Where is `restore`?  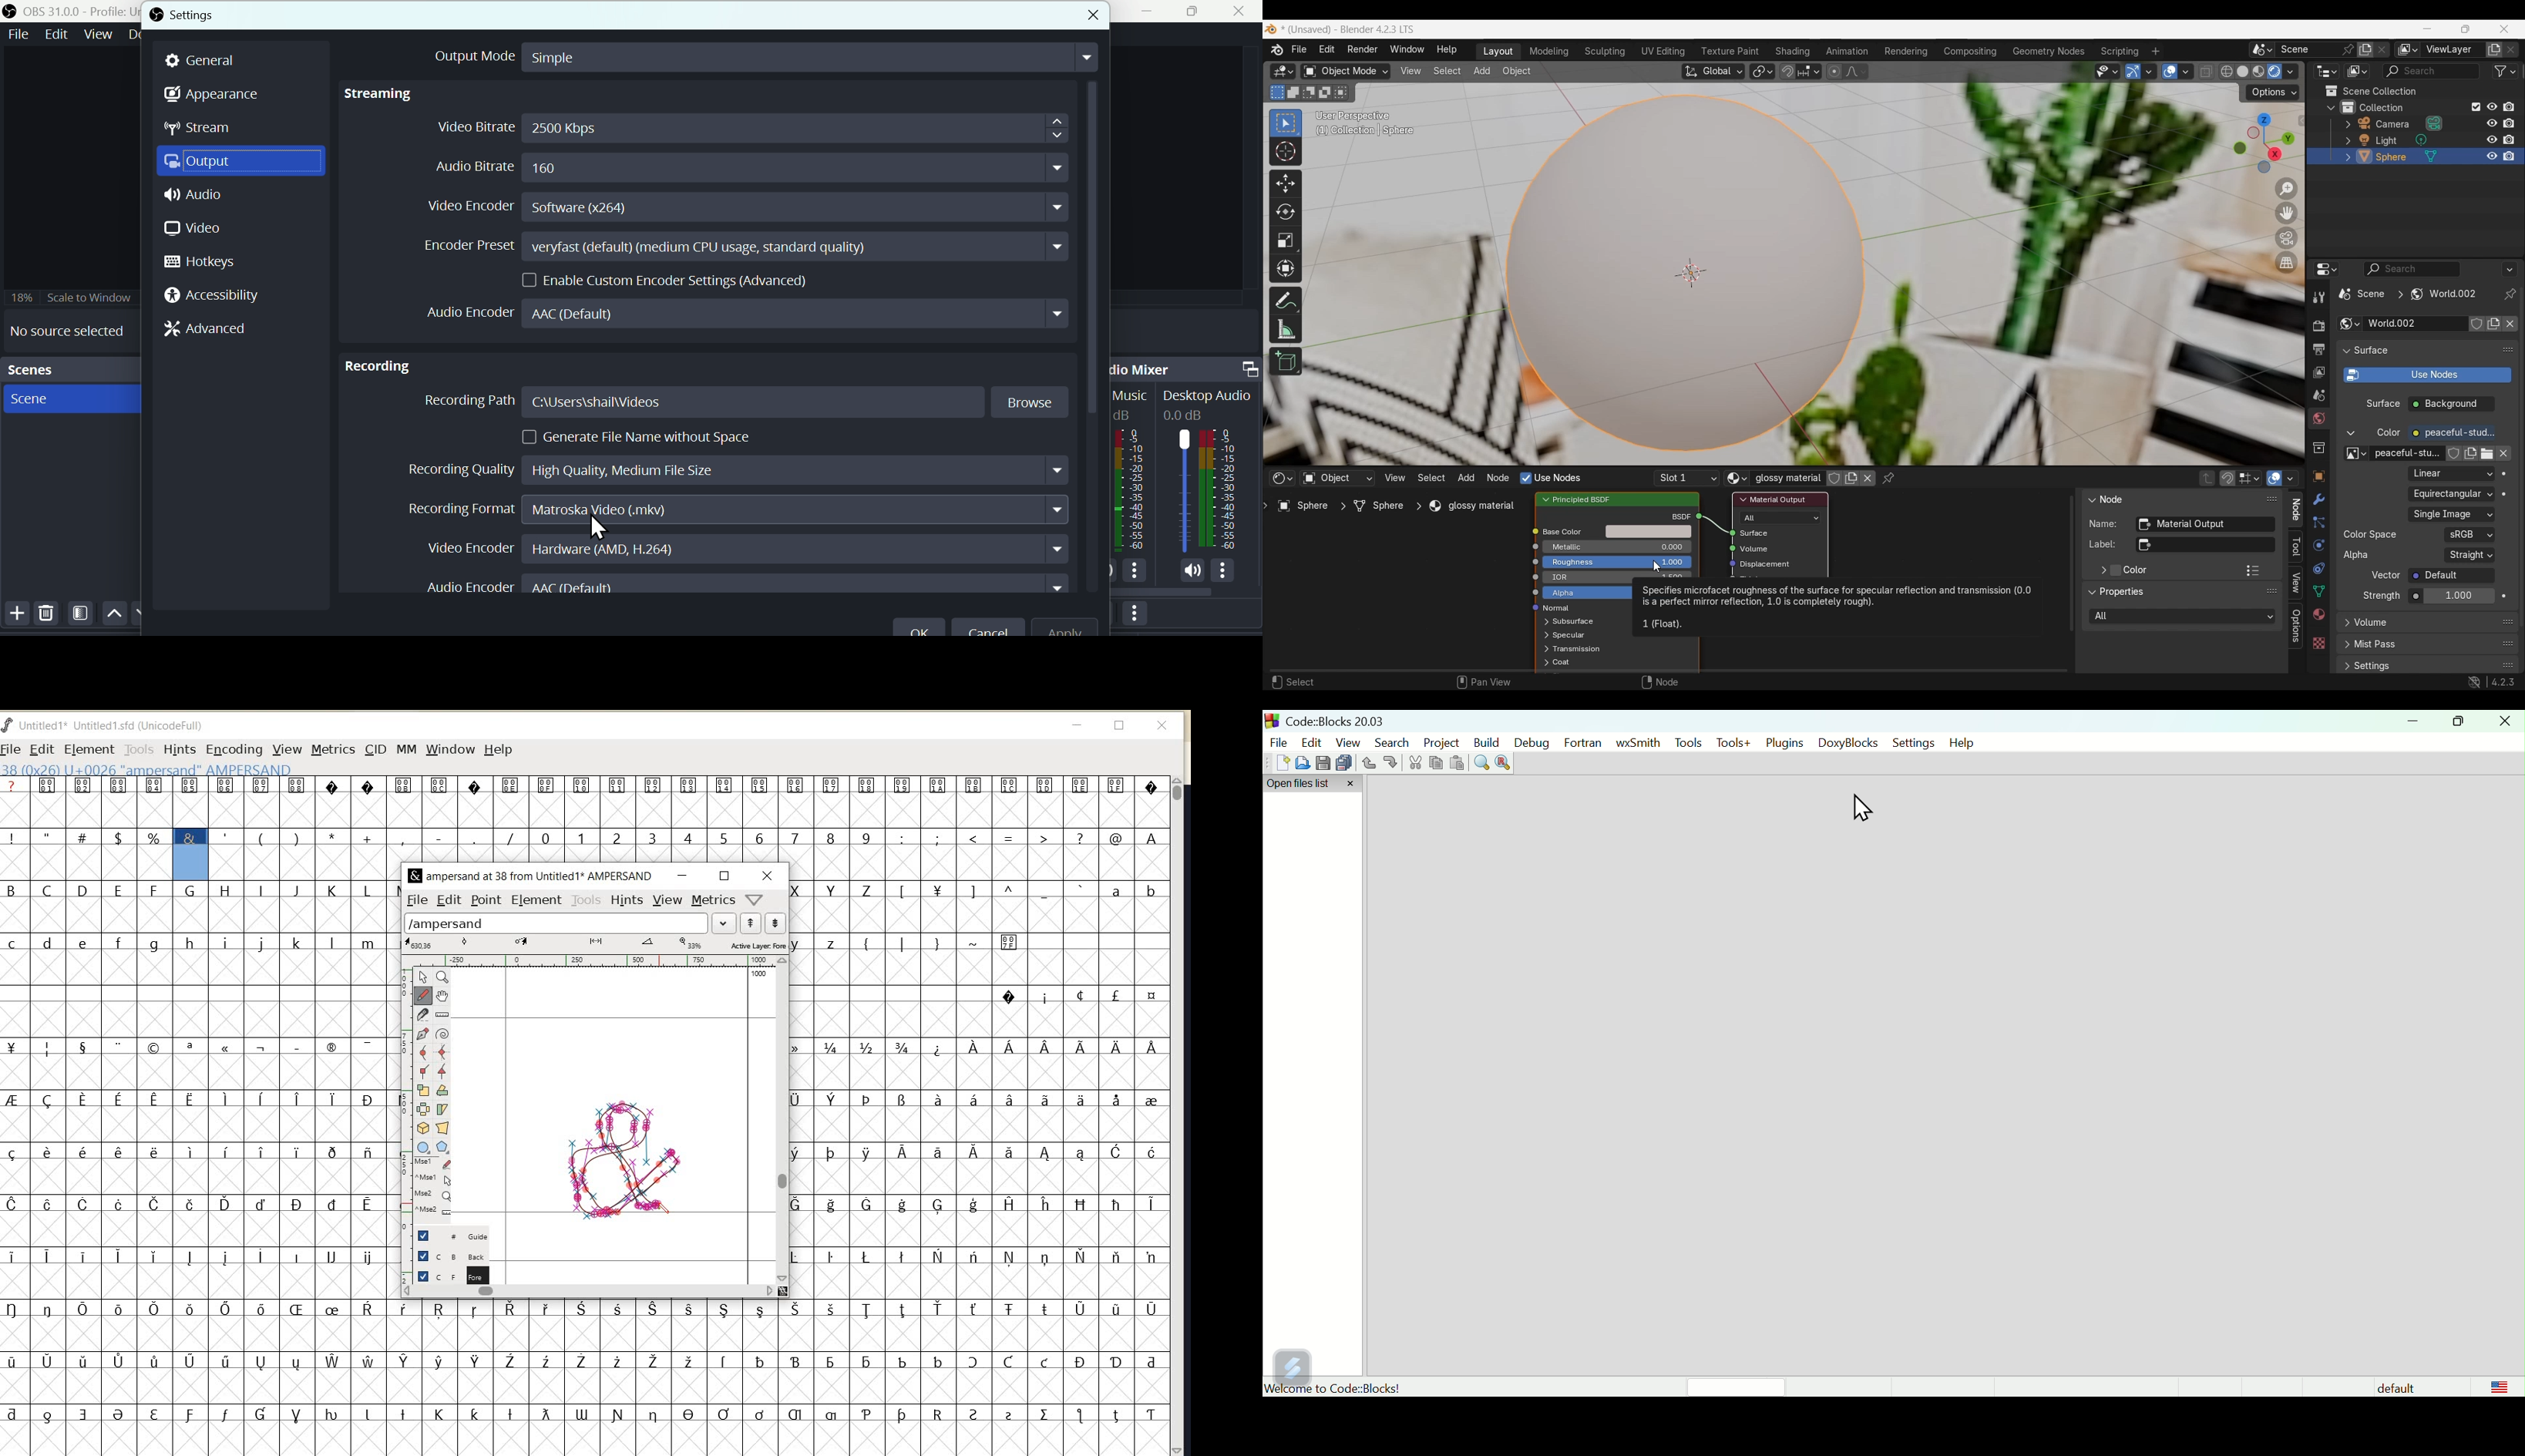 restore is located at coordinates (1119, 726).